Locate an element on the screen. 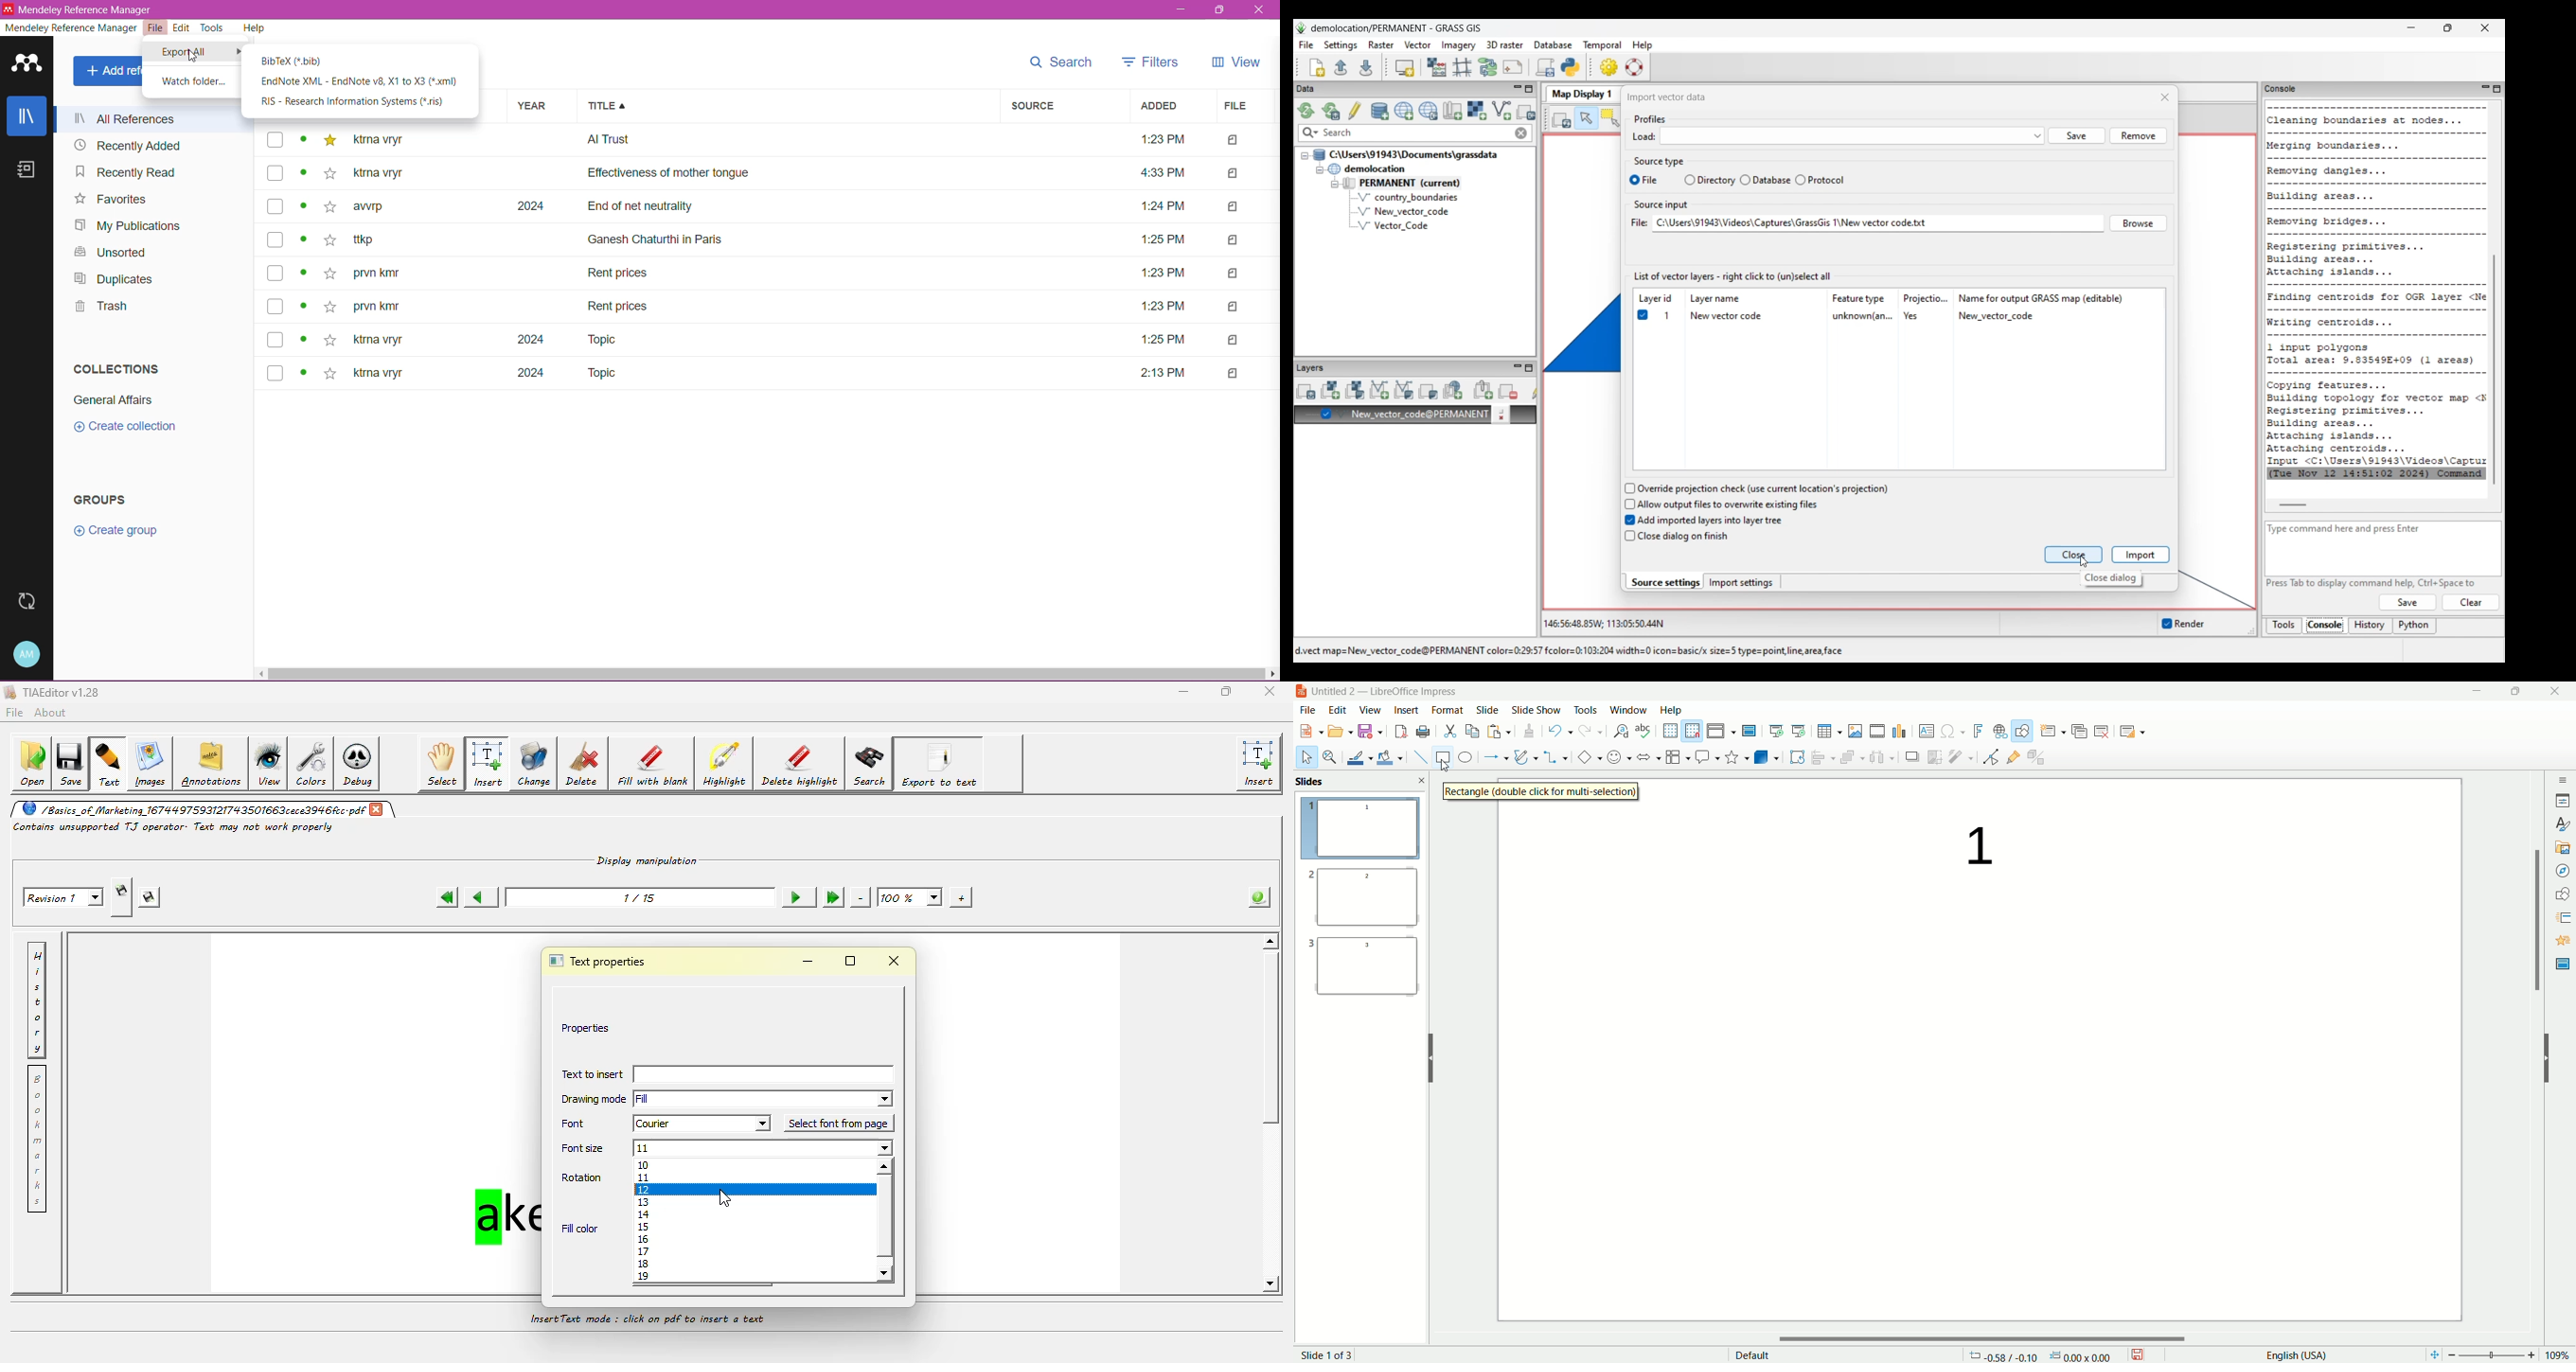 The height and width of the screenshot is (1372, 2576). Trash is located at coordinates (101, 309).